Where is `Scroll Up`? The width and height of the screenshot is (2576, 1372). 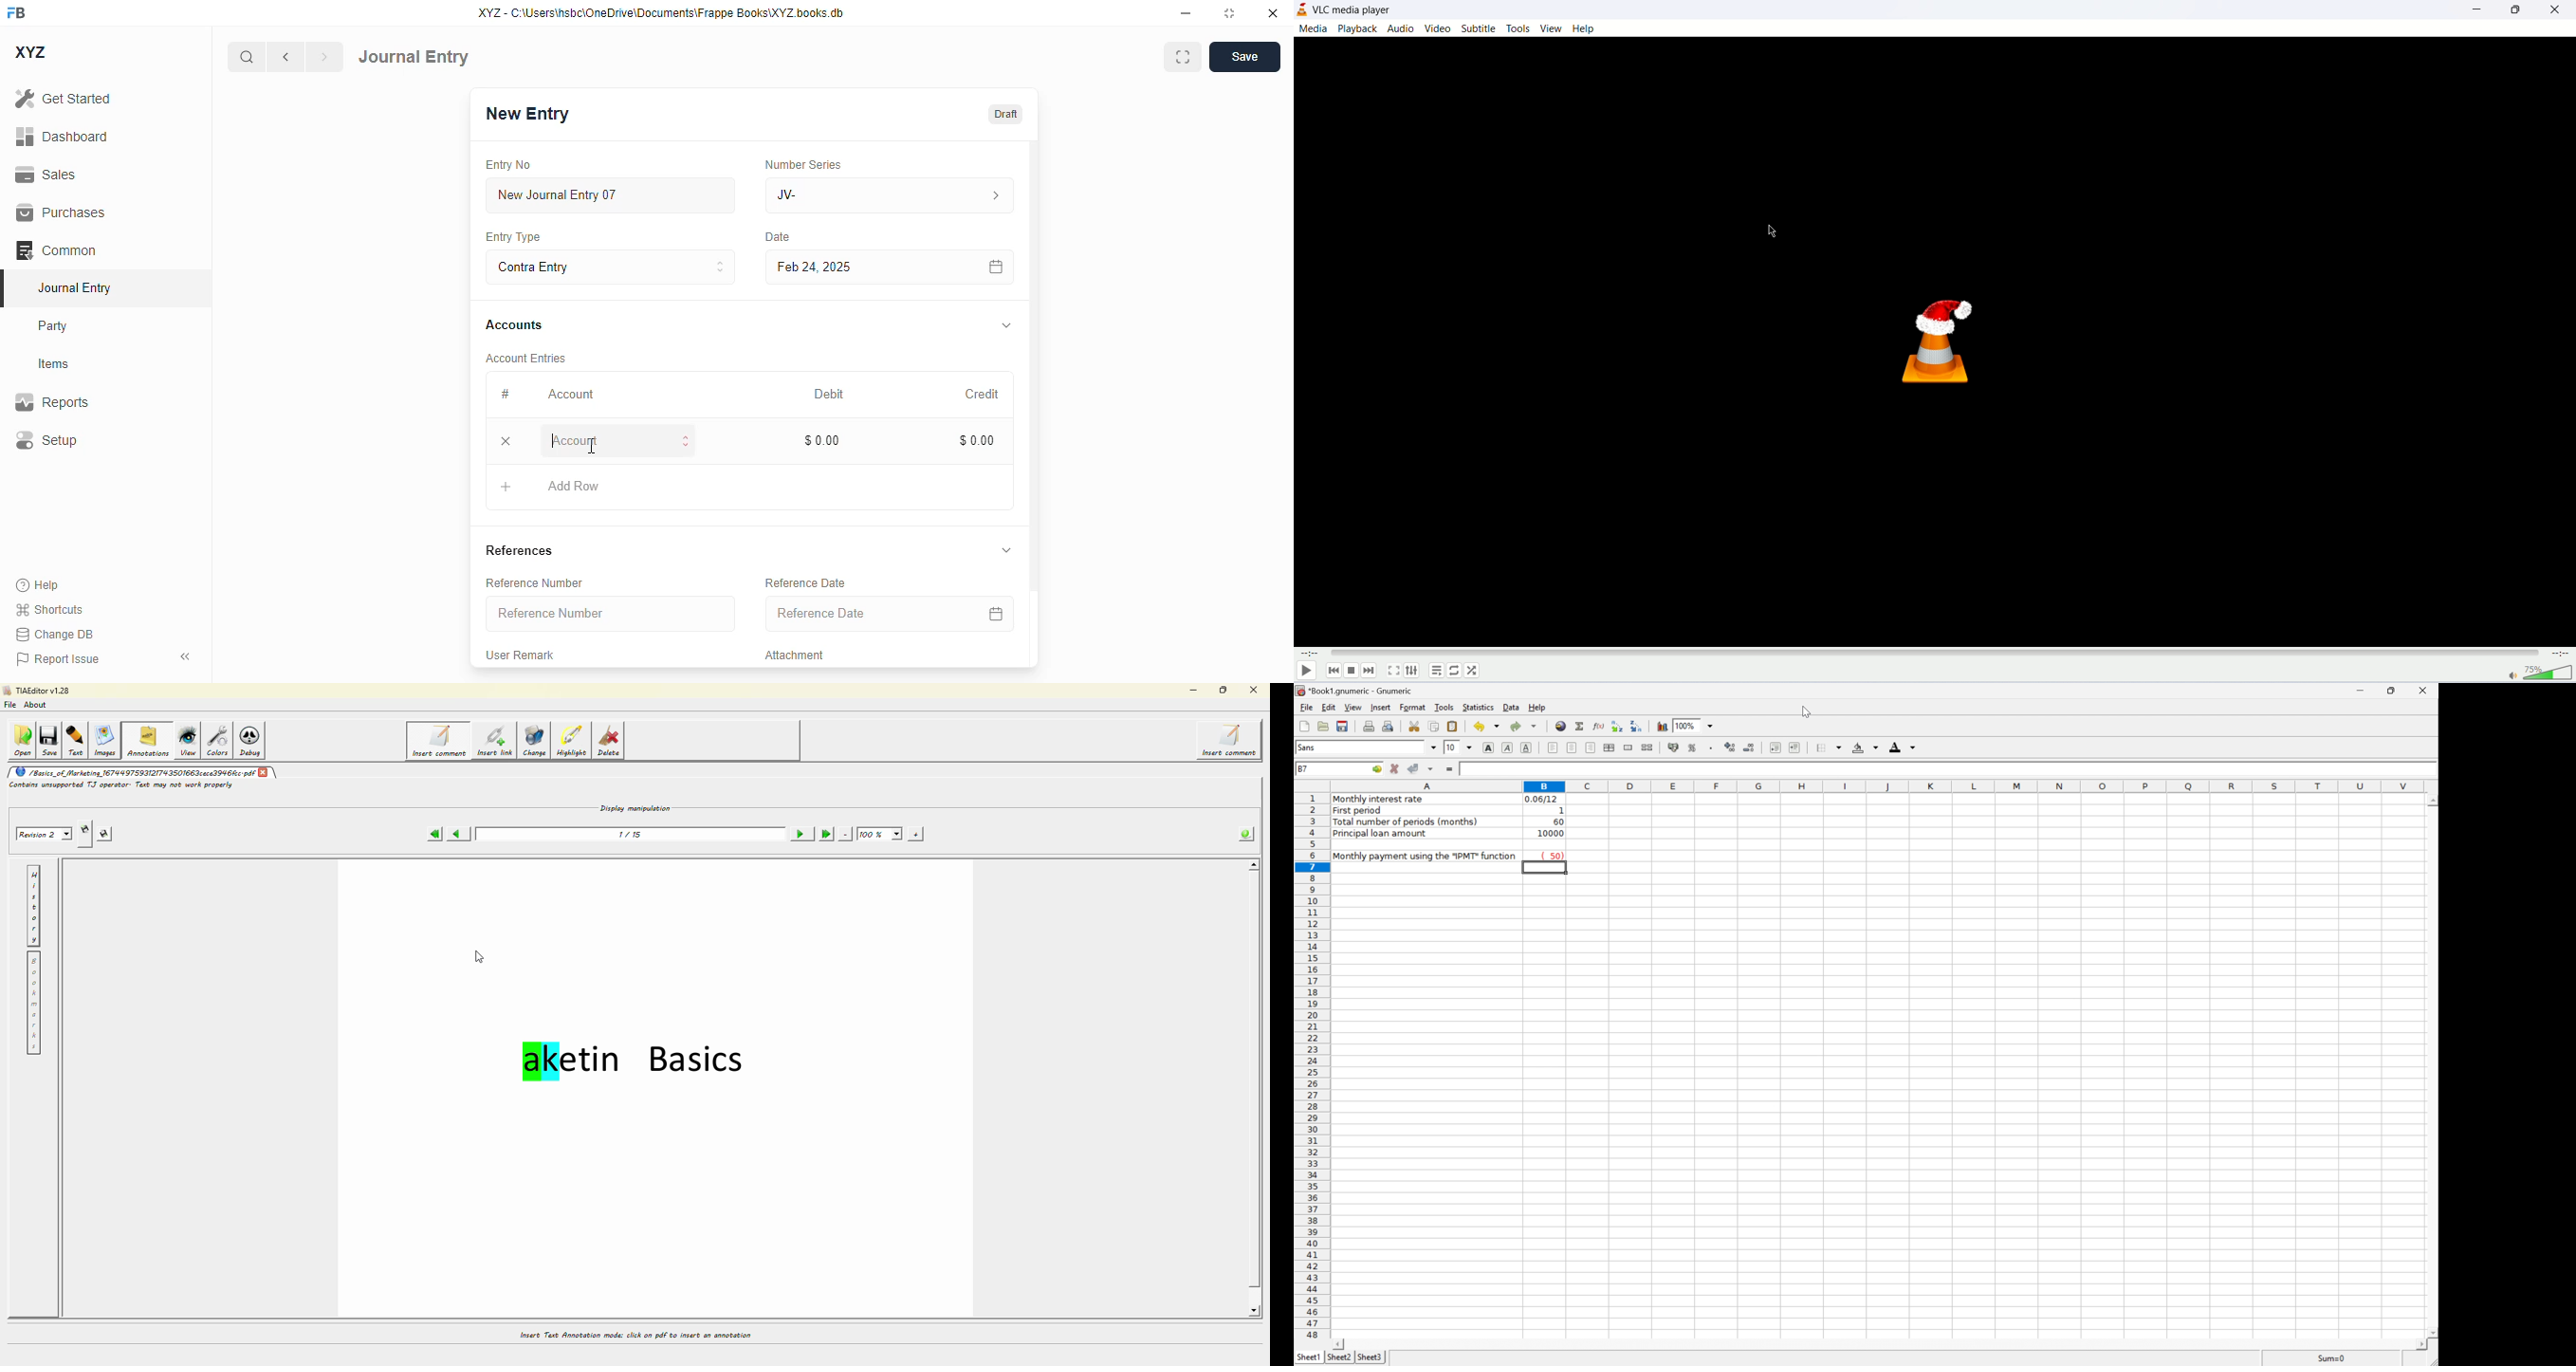
Scroll Up is located at coordinates (2432, 800).